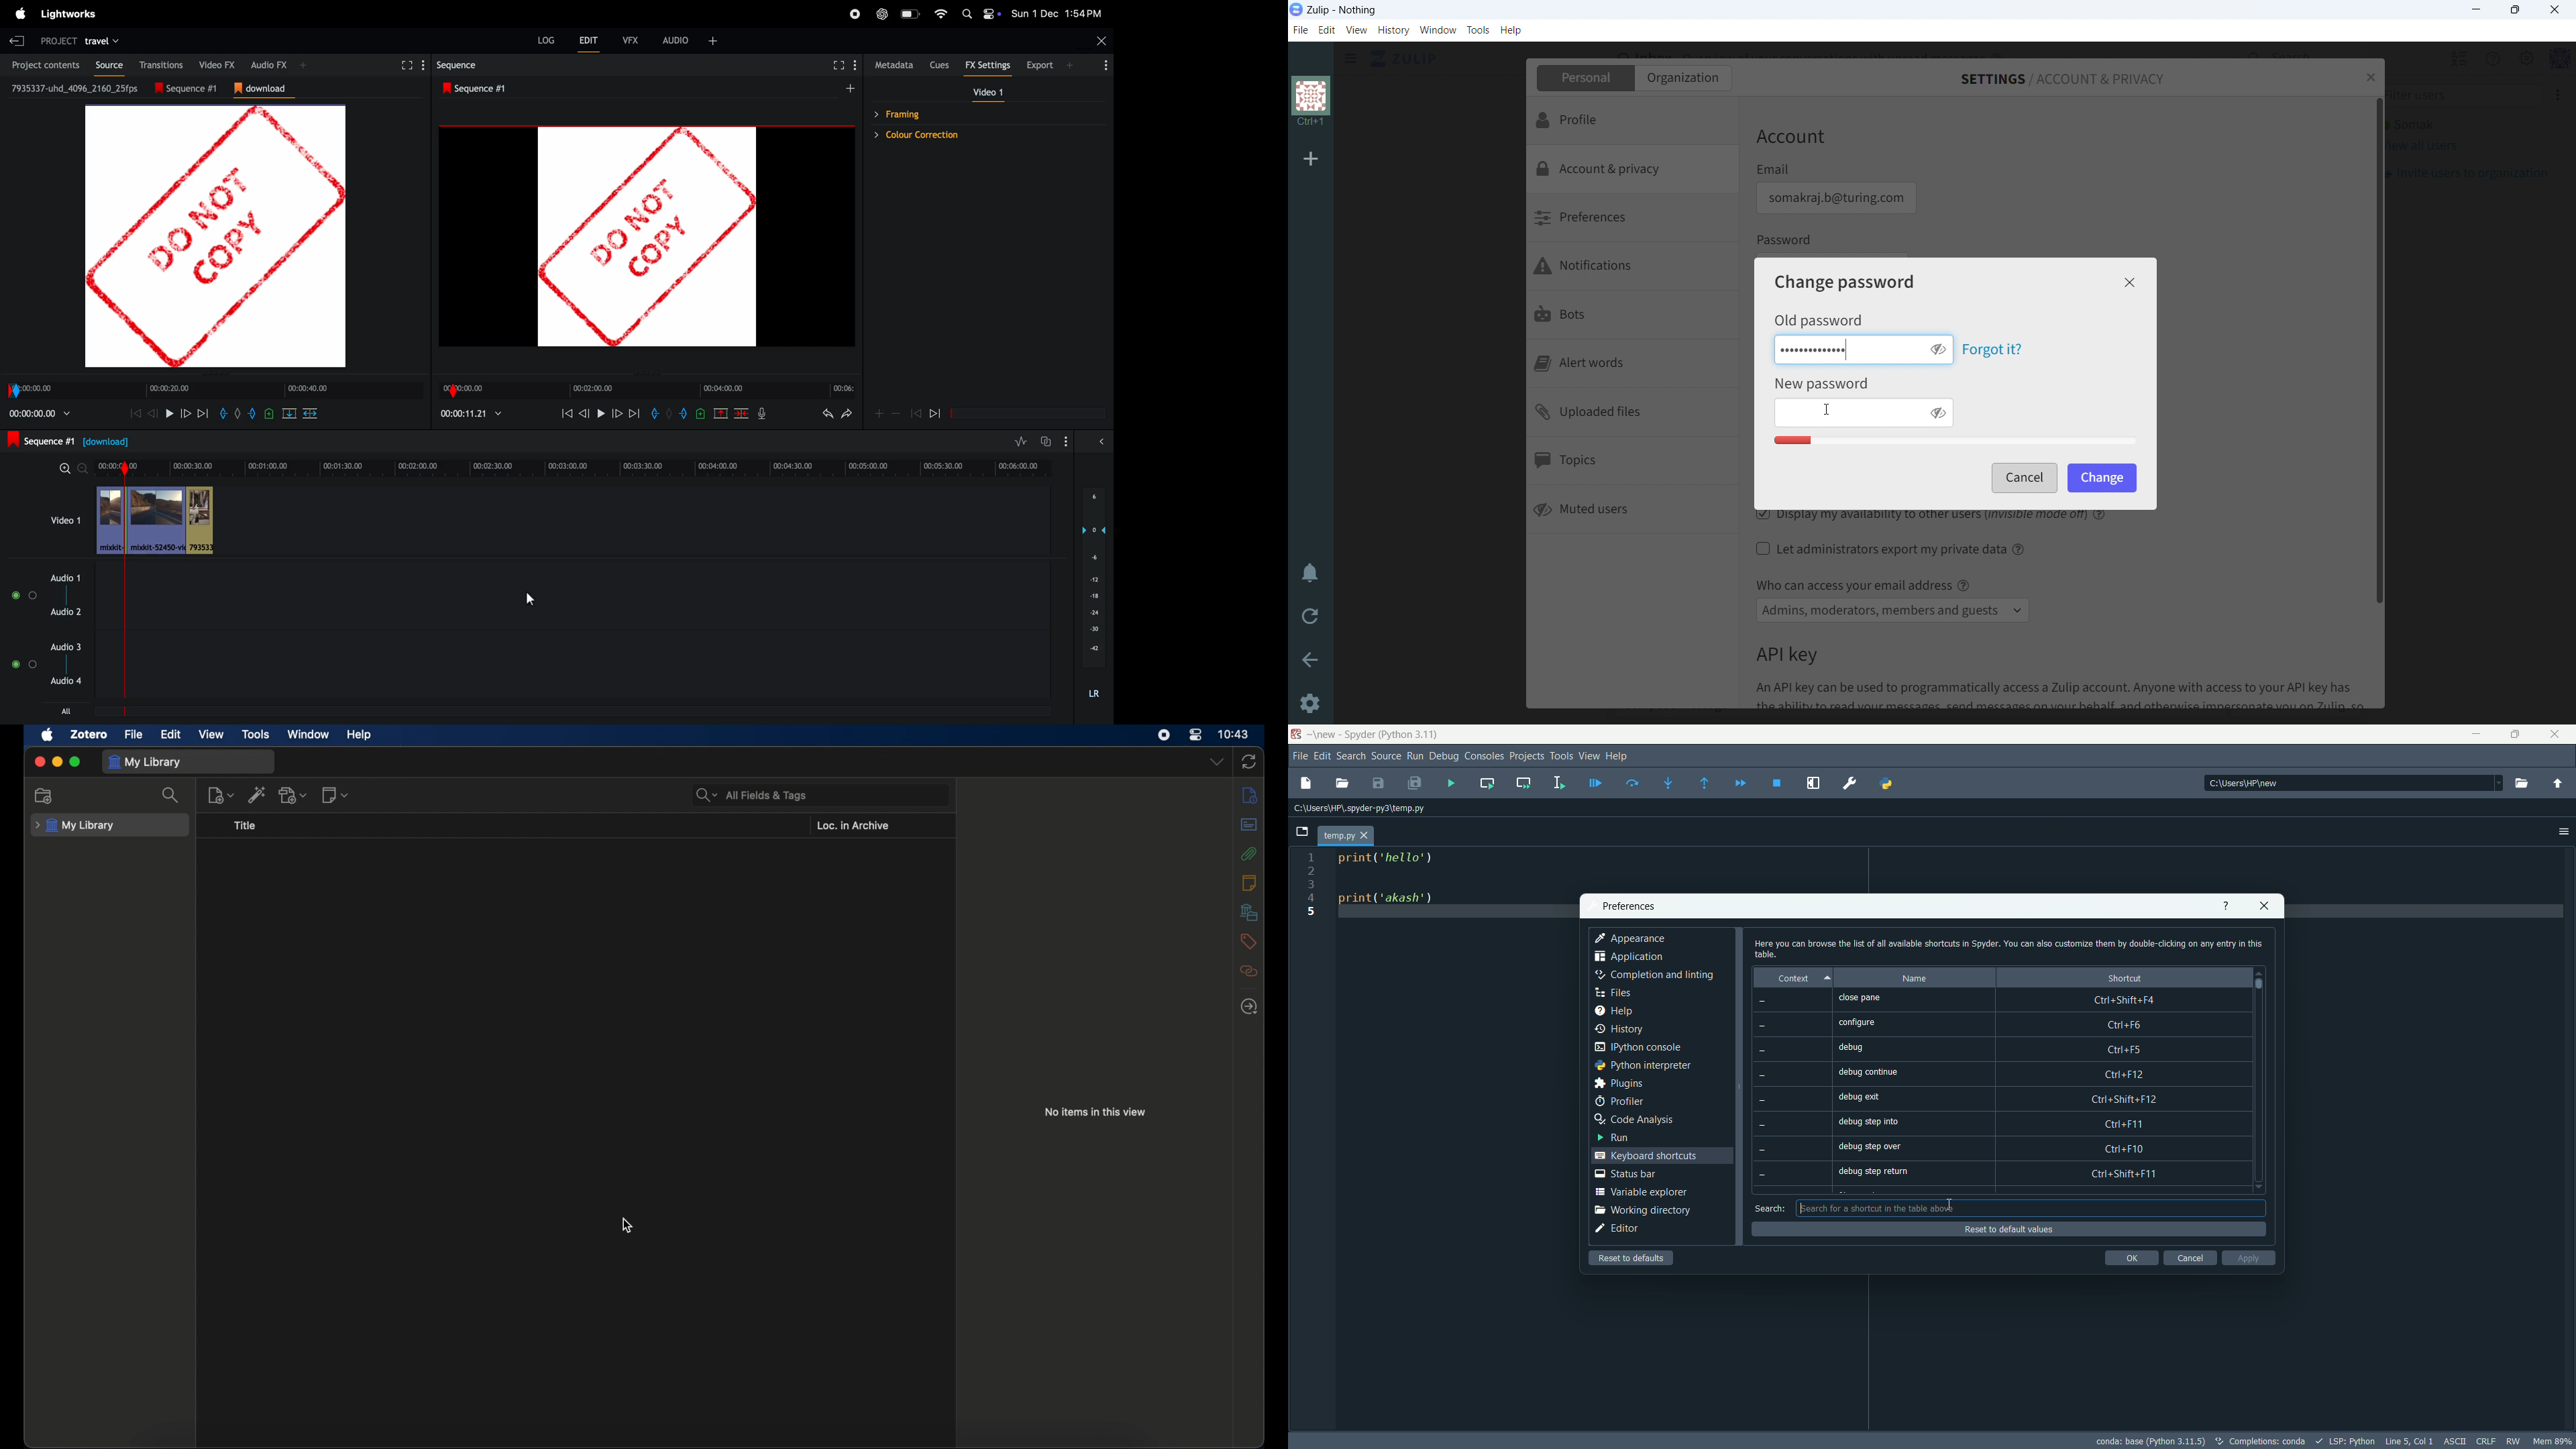  Describe the element at coordinates (221, 794) in the screenshot. I see `new item` at that location.